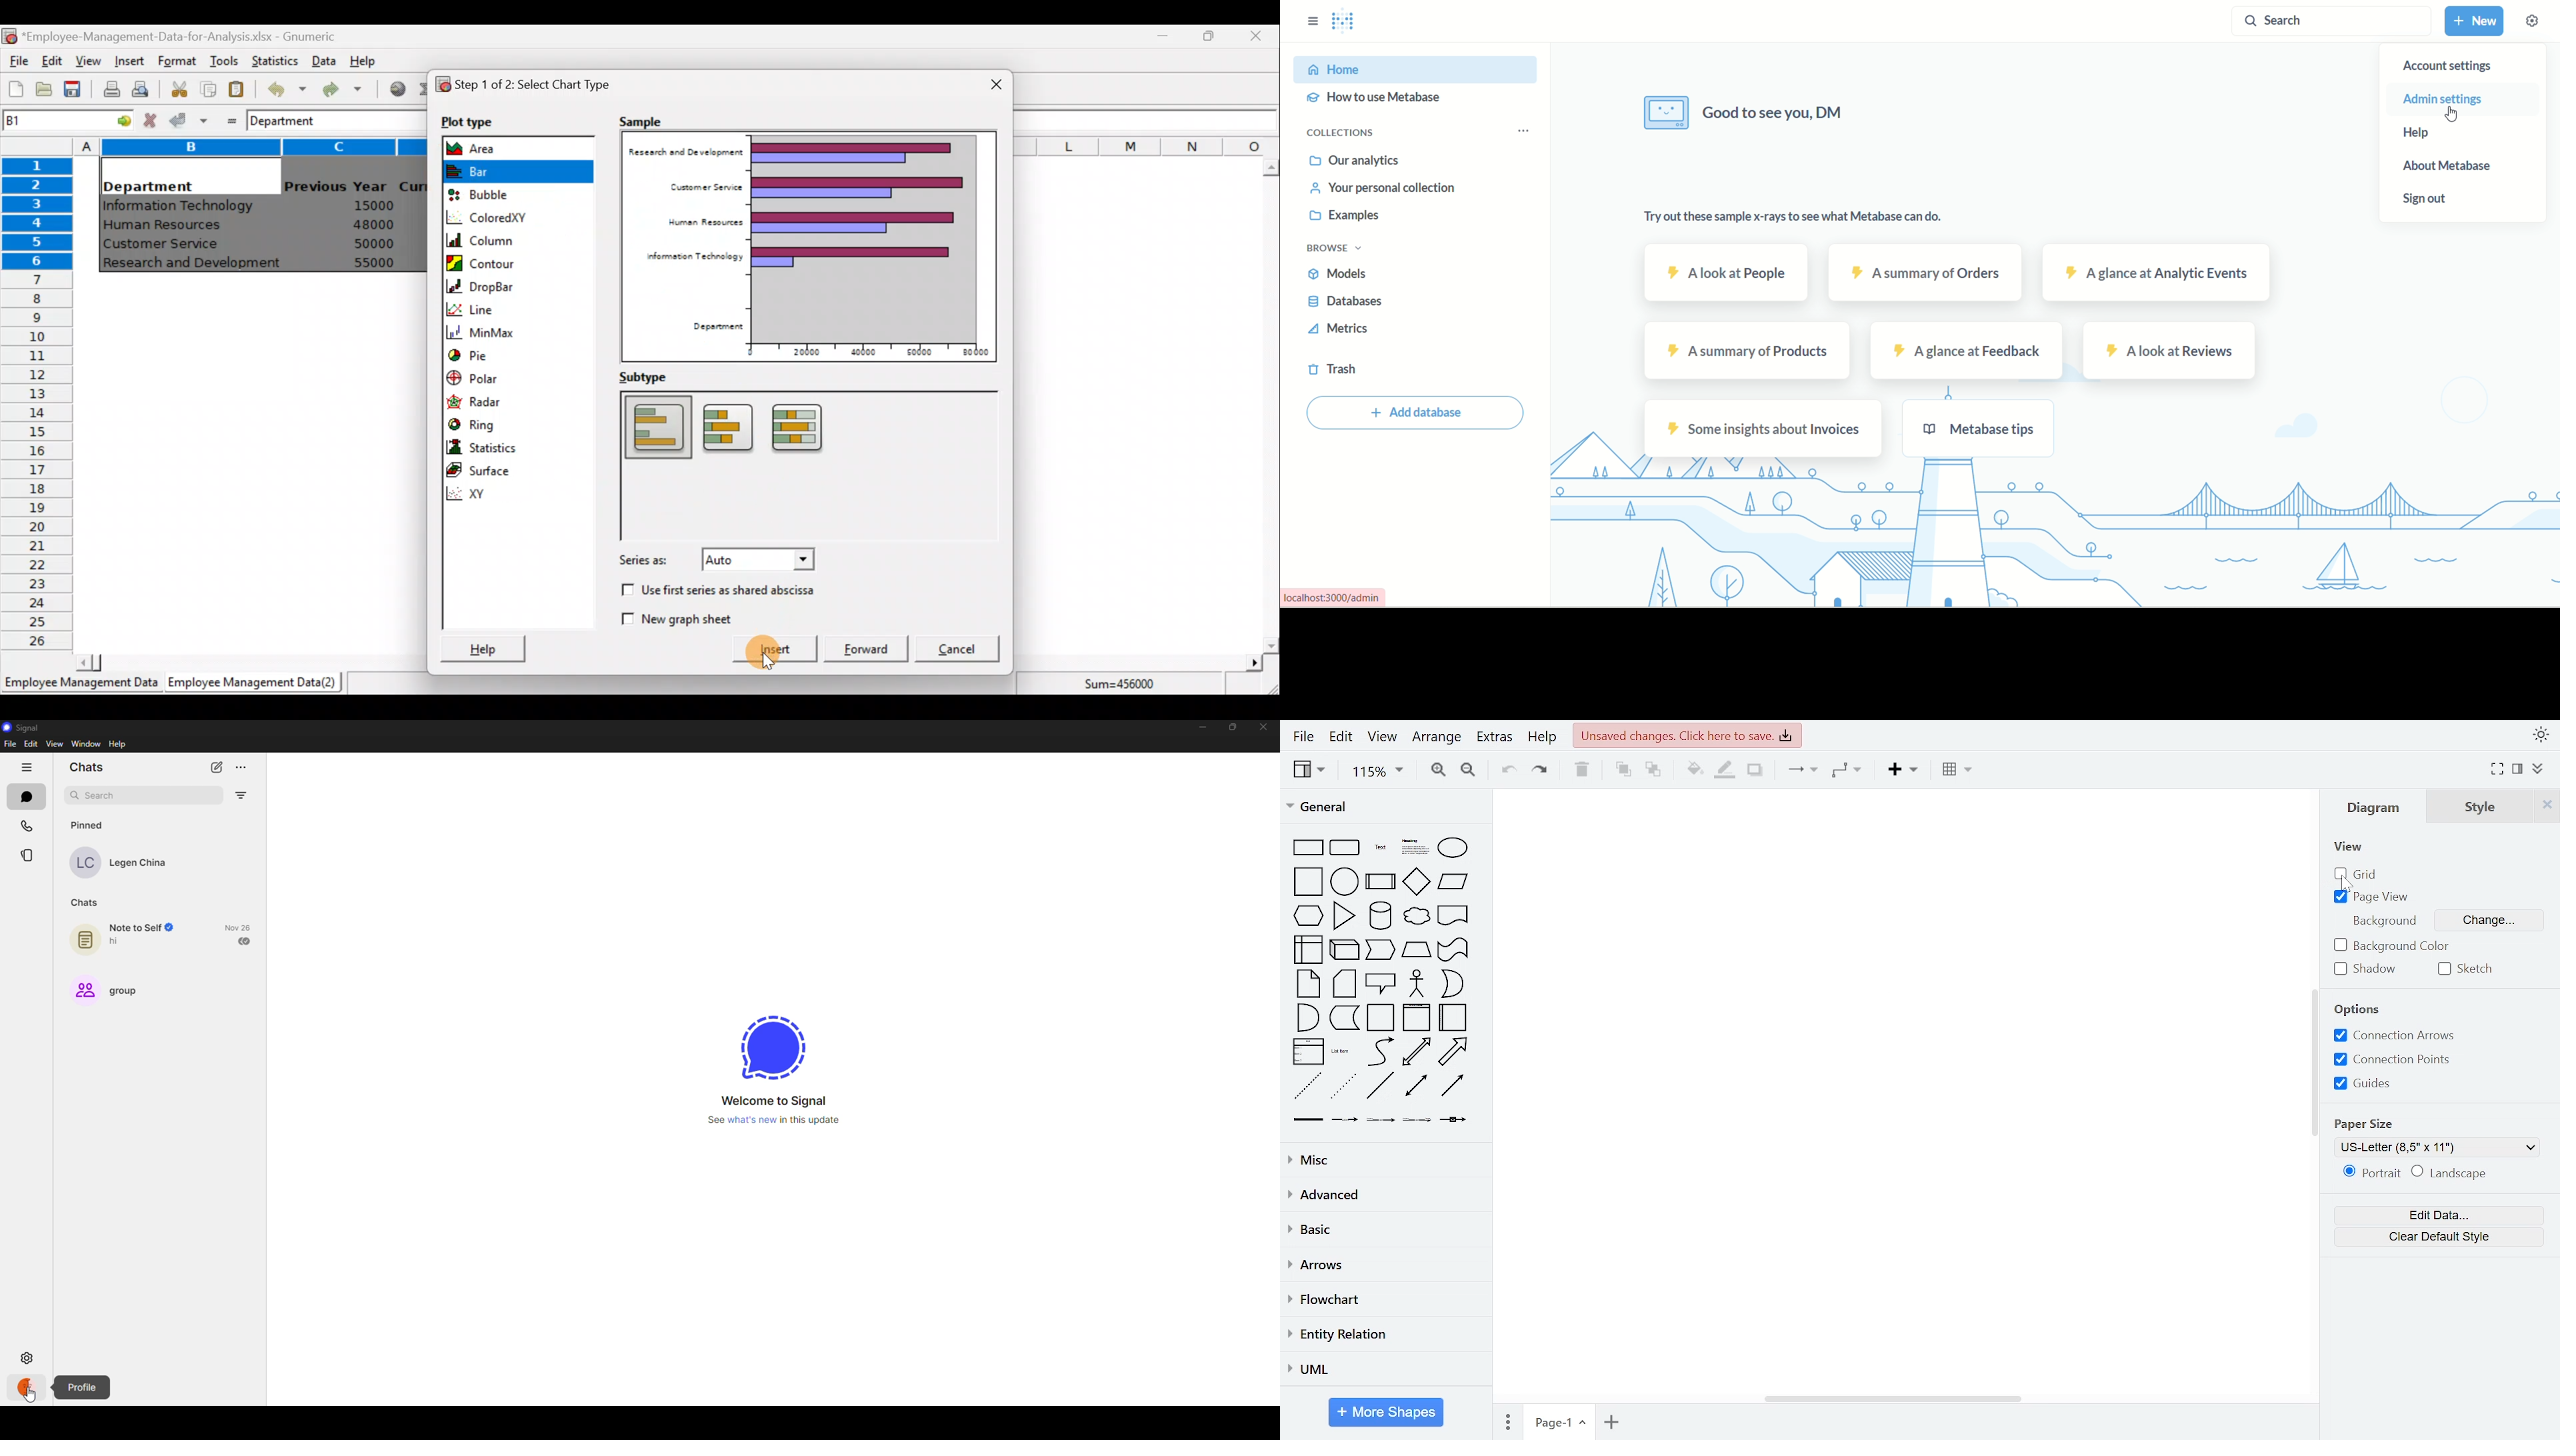 This screenshot has height=1456, width=2576. I want to click on appearence, so click(2540, 734).